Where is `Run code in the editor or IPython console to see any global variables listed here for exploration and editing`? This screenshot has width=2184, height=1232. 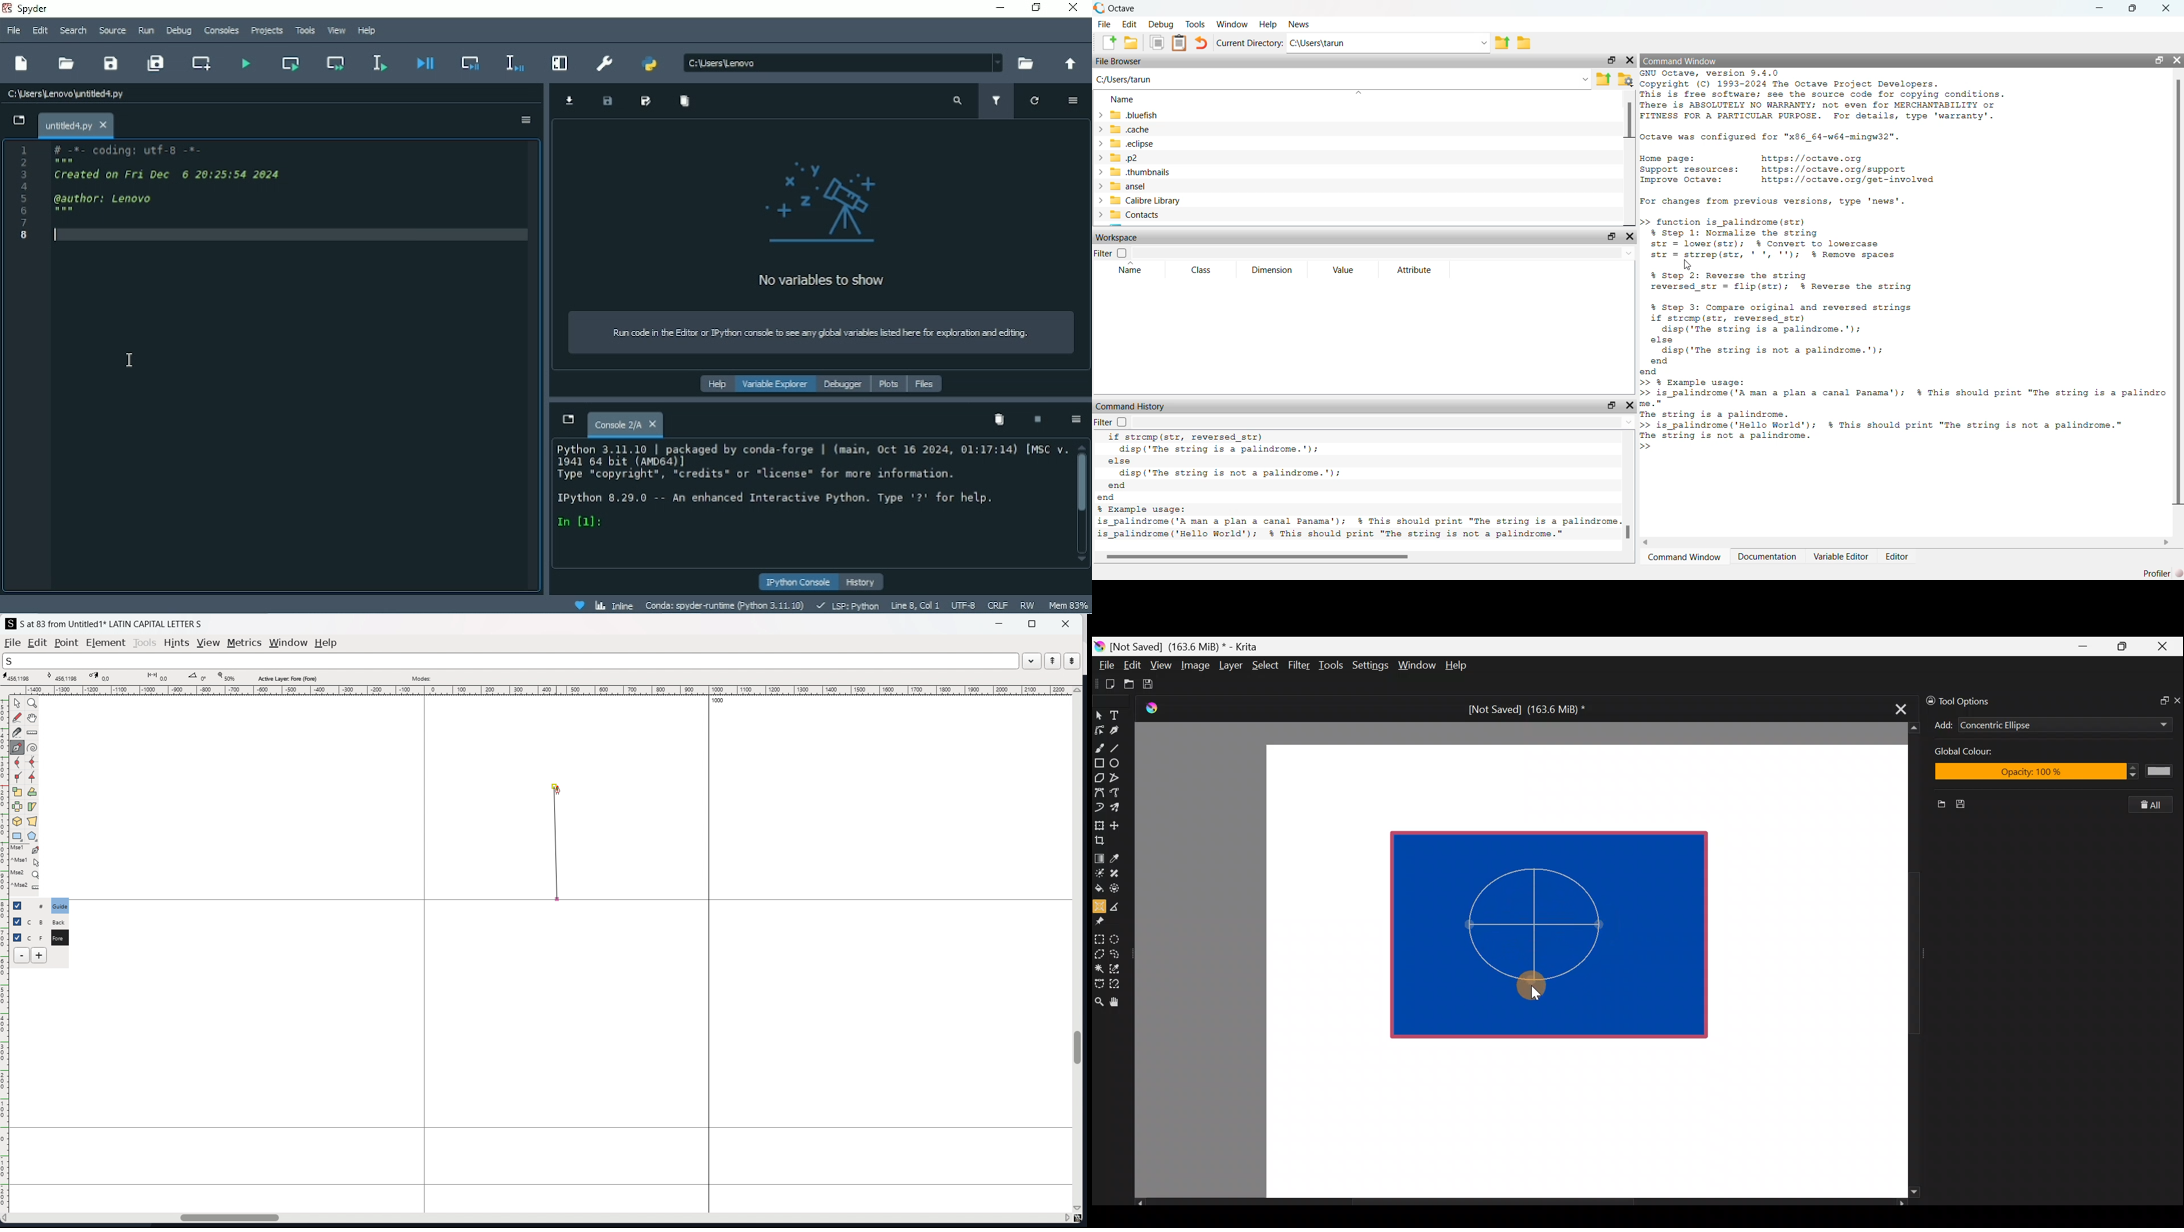
Run code in the editor or IPython console to see any global variables listed here for exploration and editing is located at coordinates (822, 331).